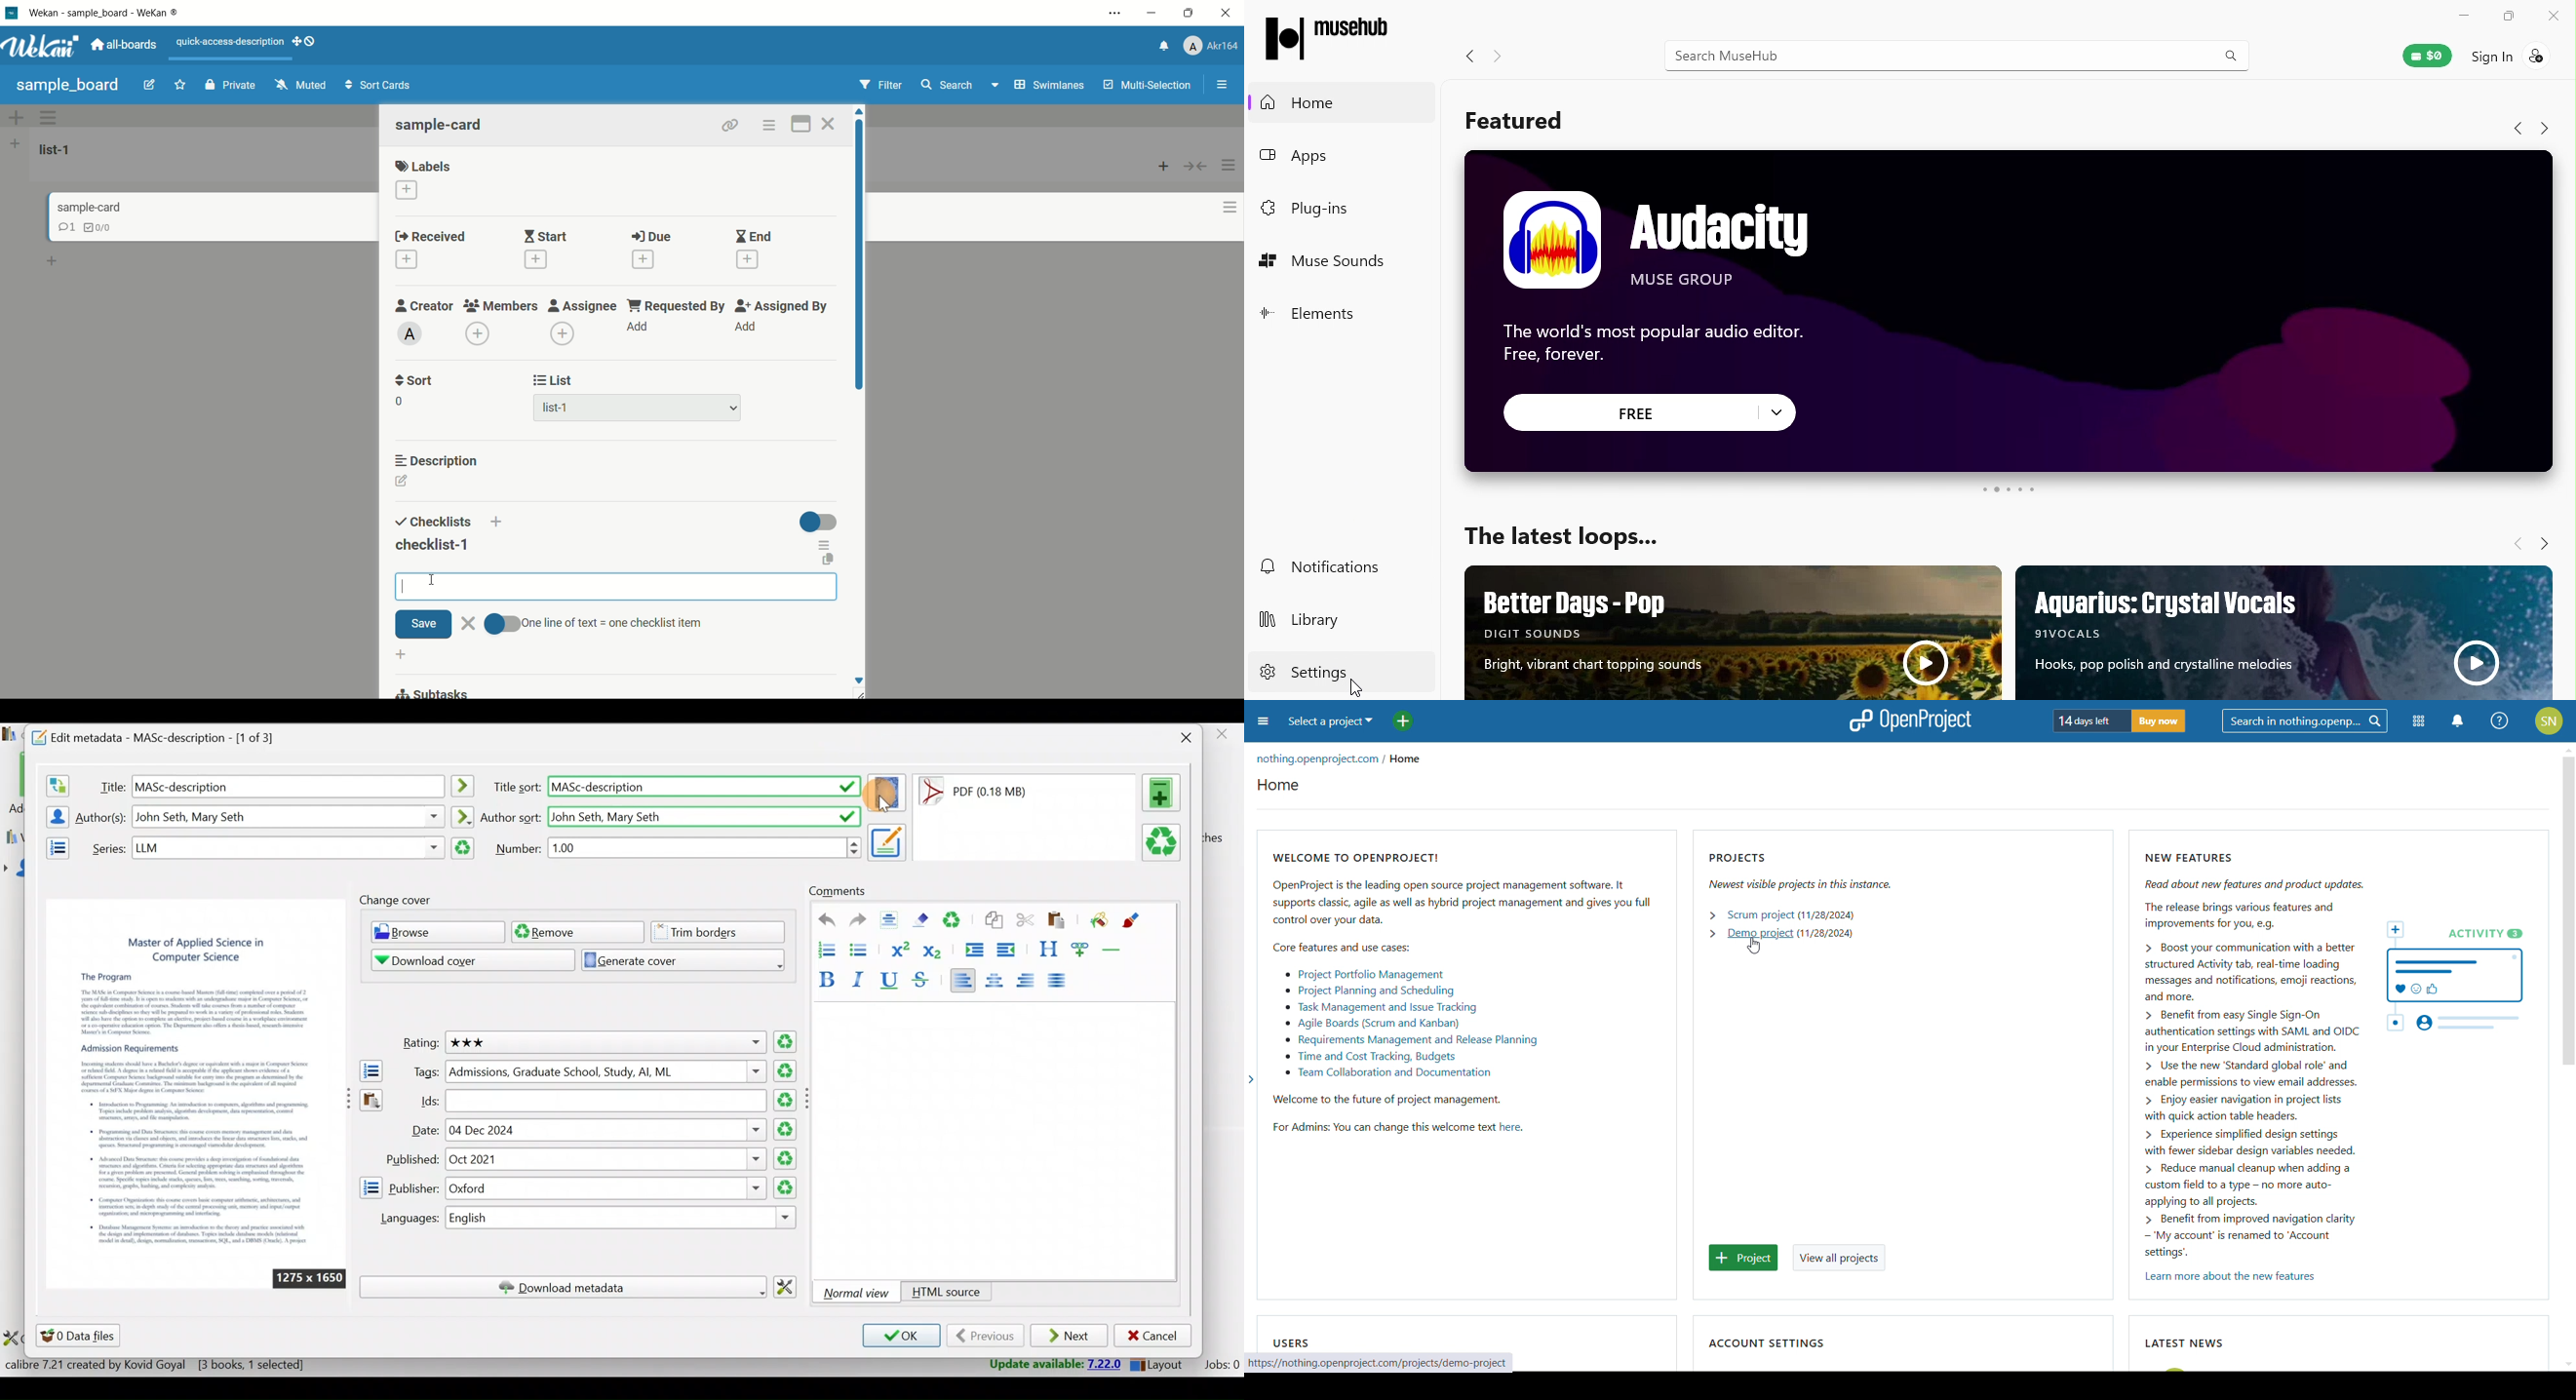 This screenshot has height=1400, width=2576. Describe the element at coordinates (1323, 314) in the screenshot. I see `Elements` at that location.